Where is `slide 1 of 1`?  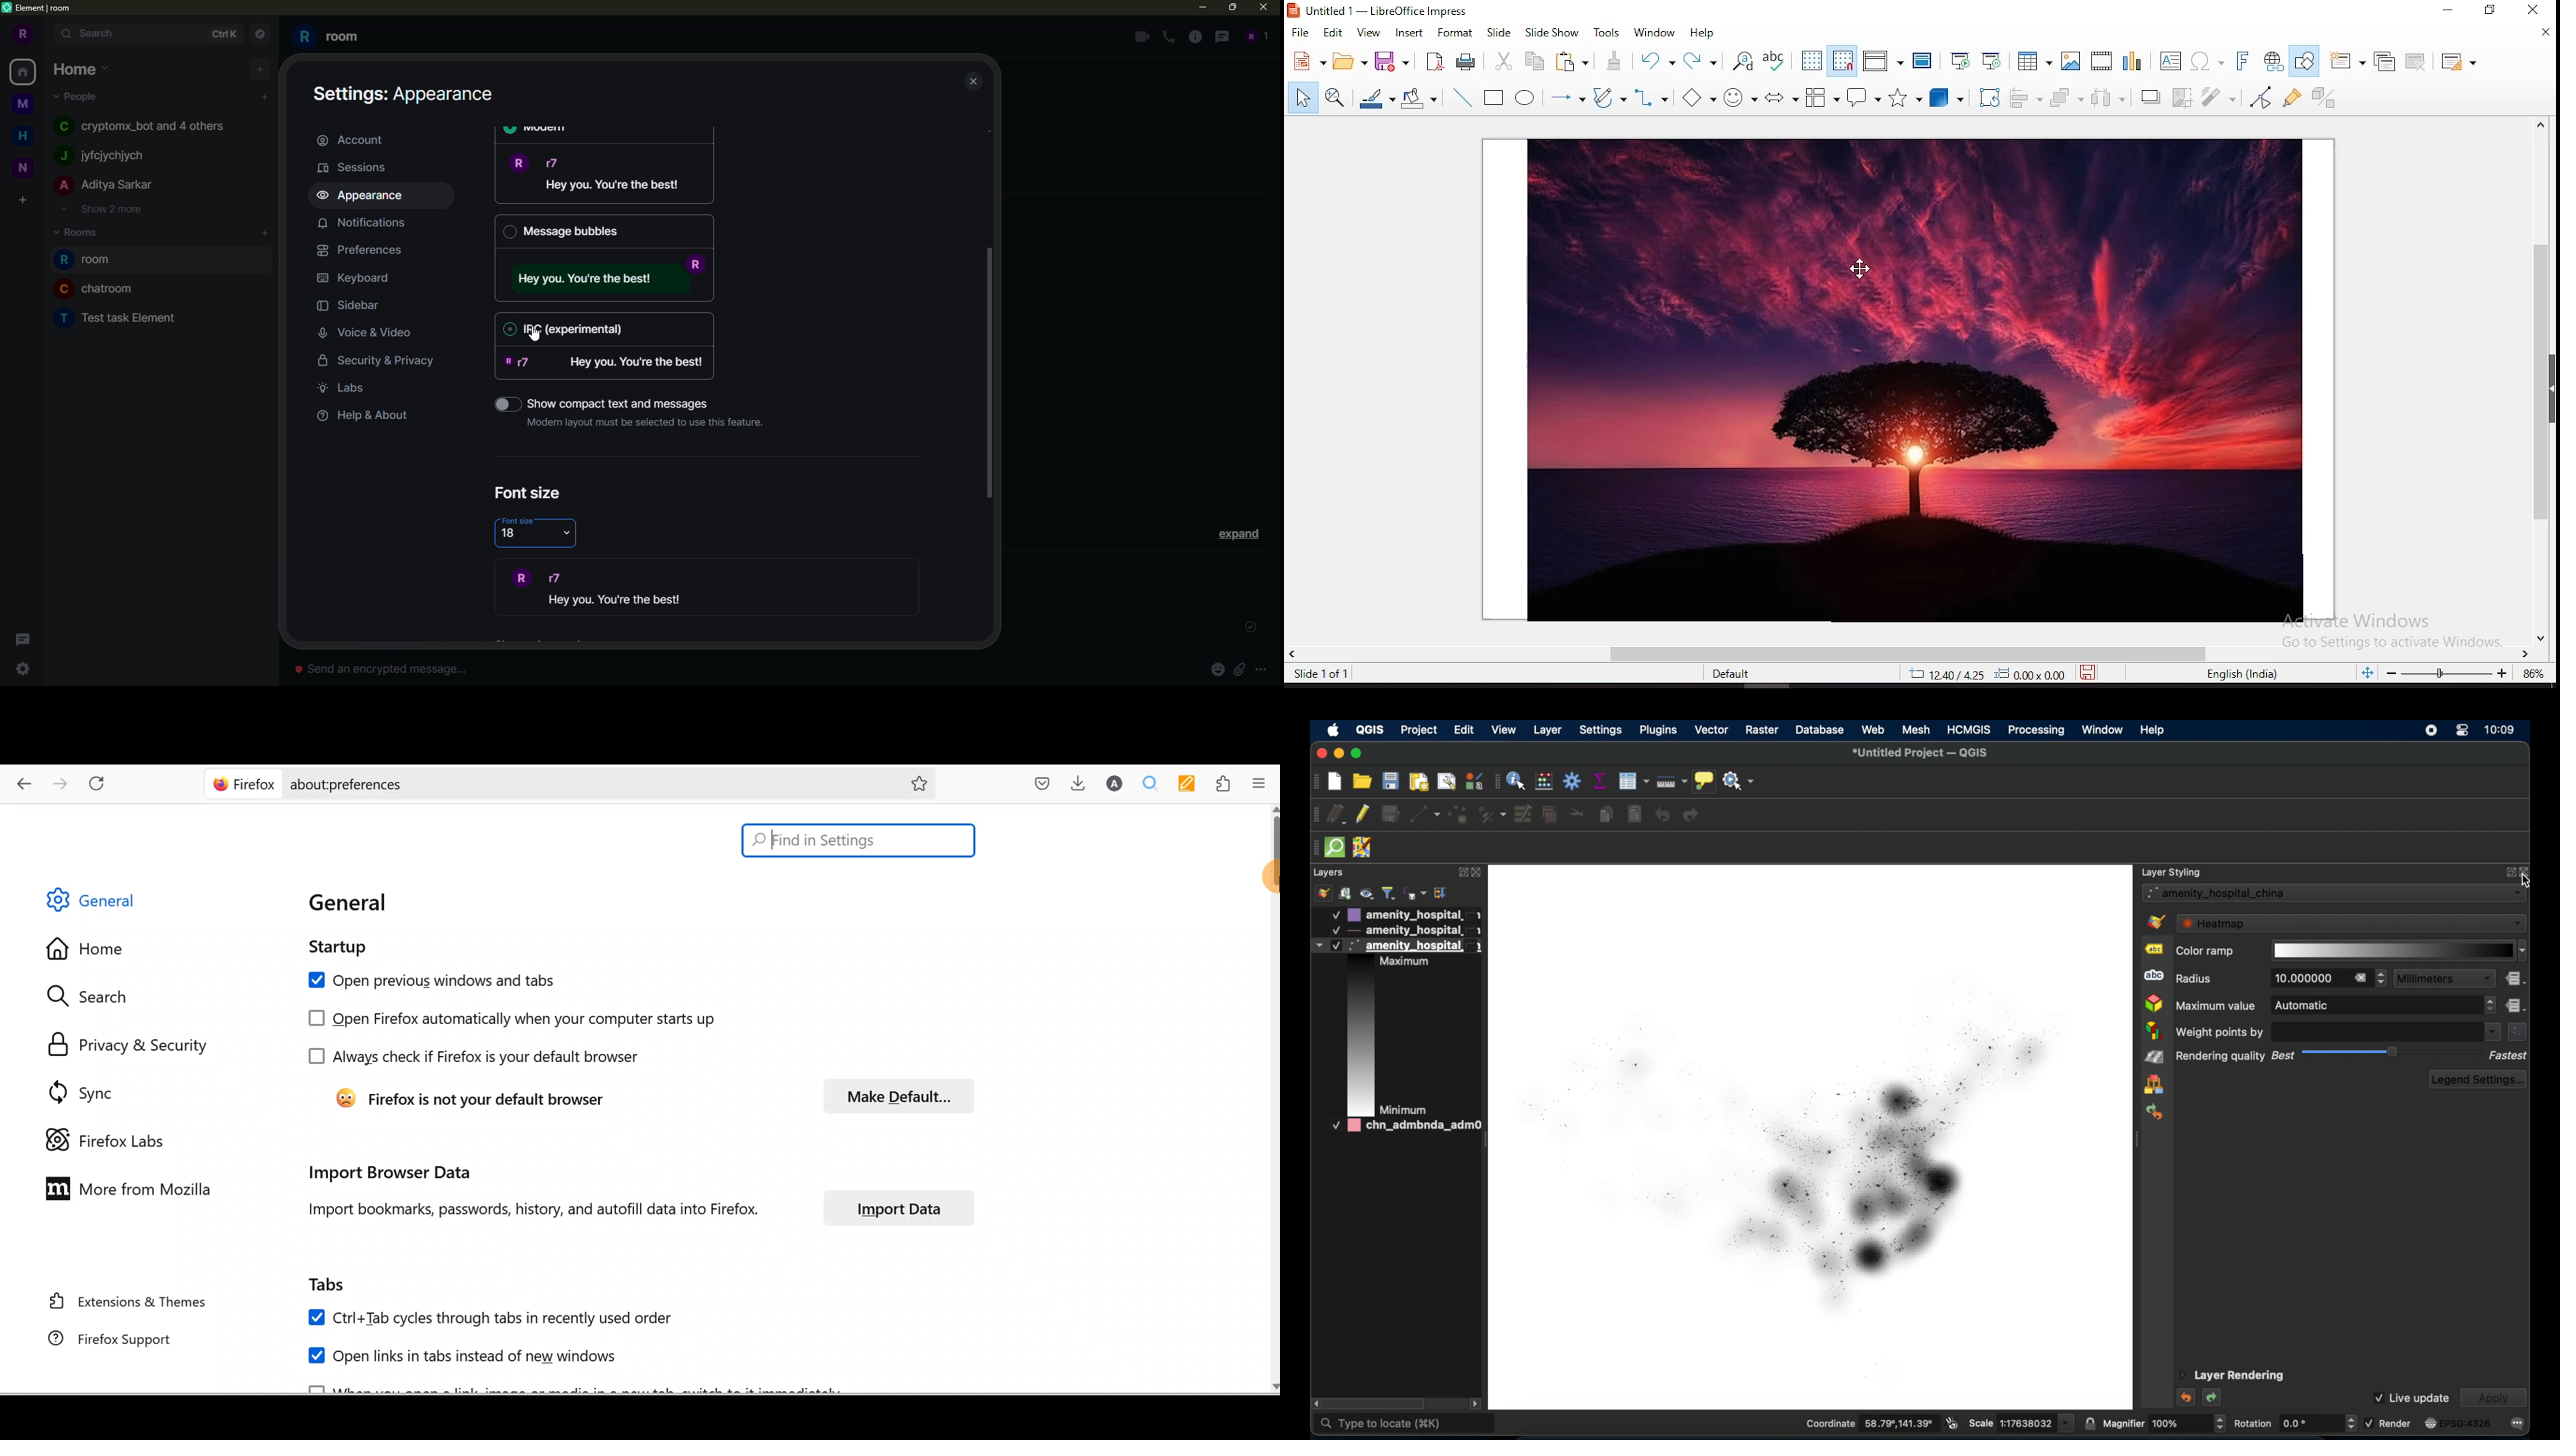 slide 1 of 1 is located at coordinates (1324, 674).